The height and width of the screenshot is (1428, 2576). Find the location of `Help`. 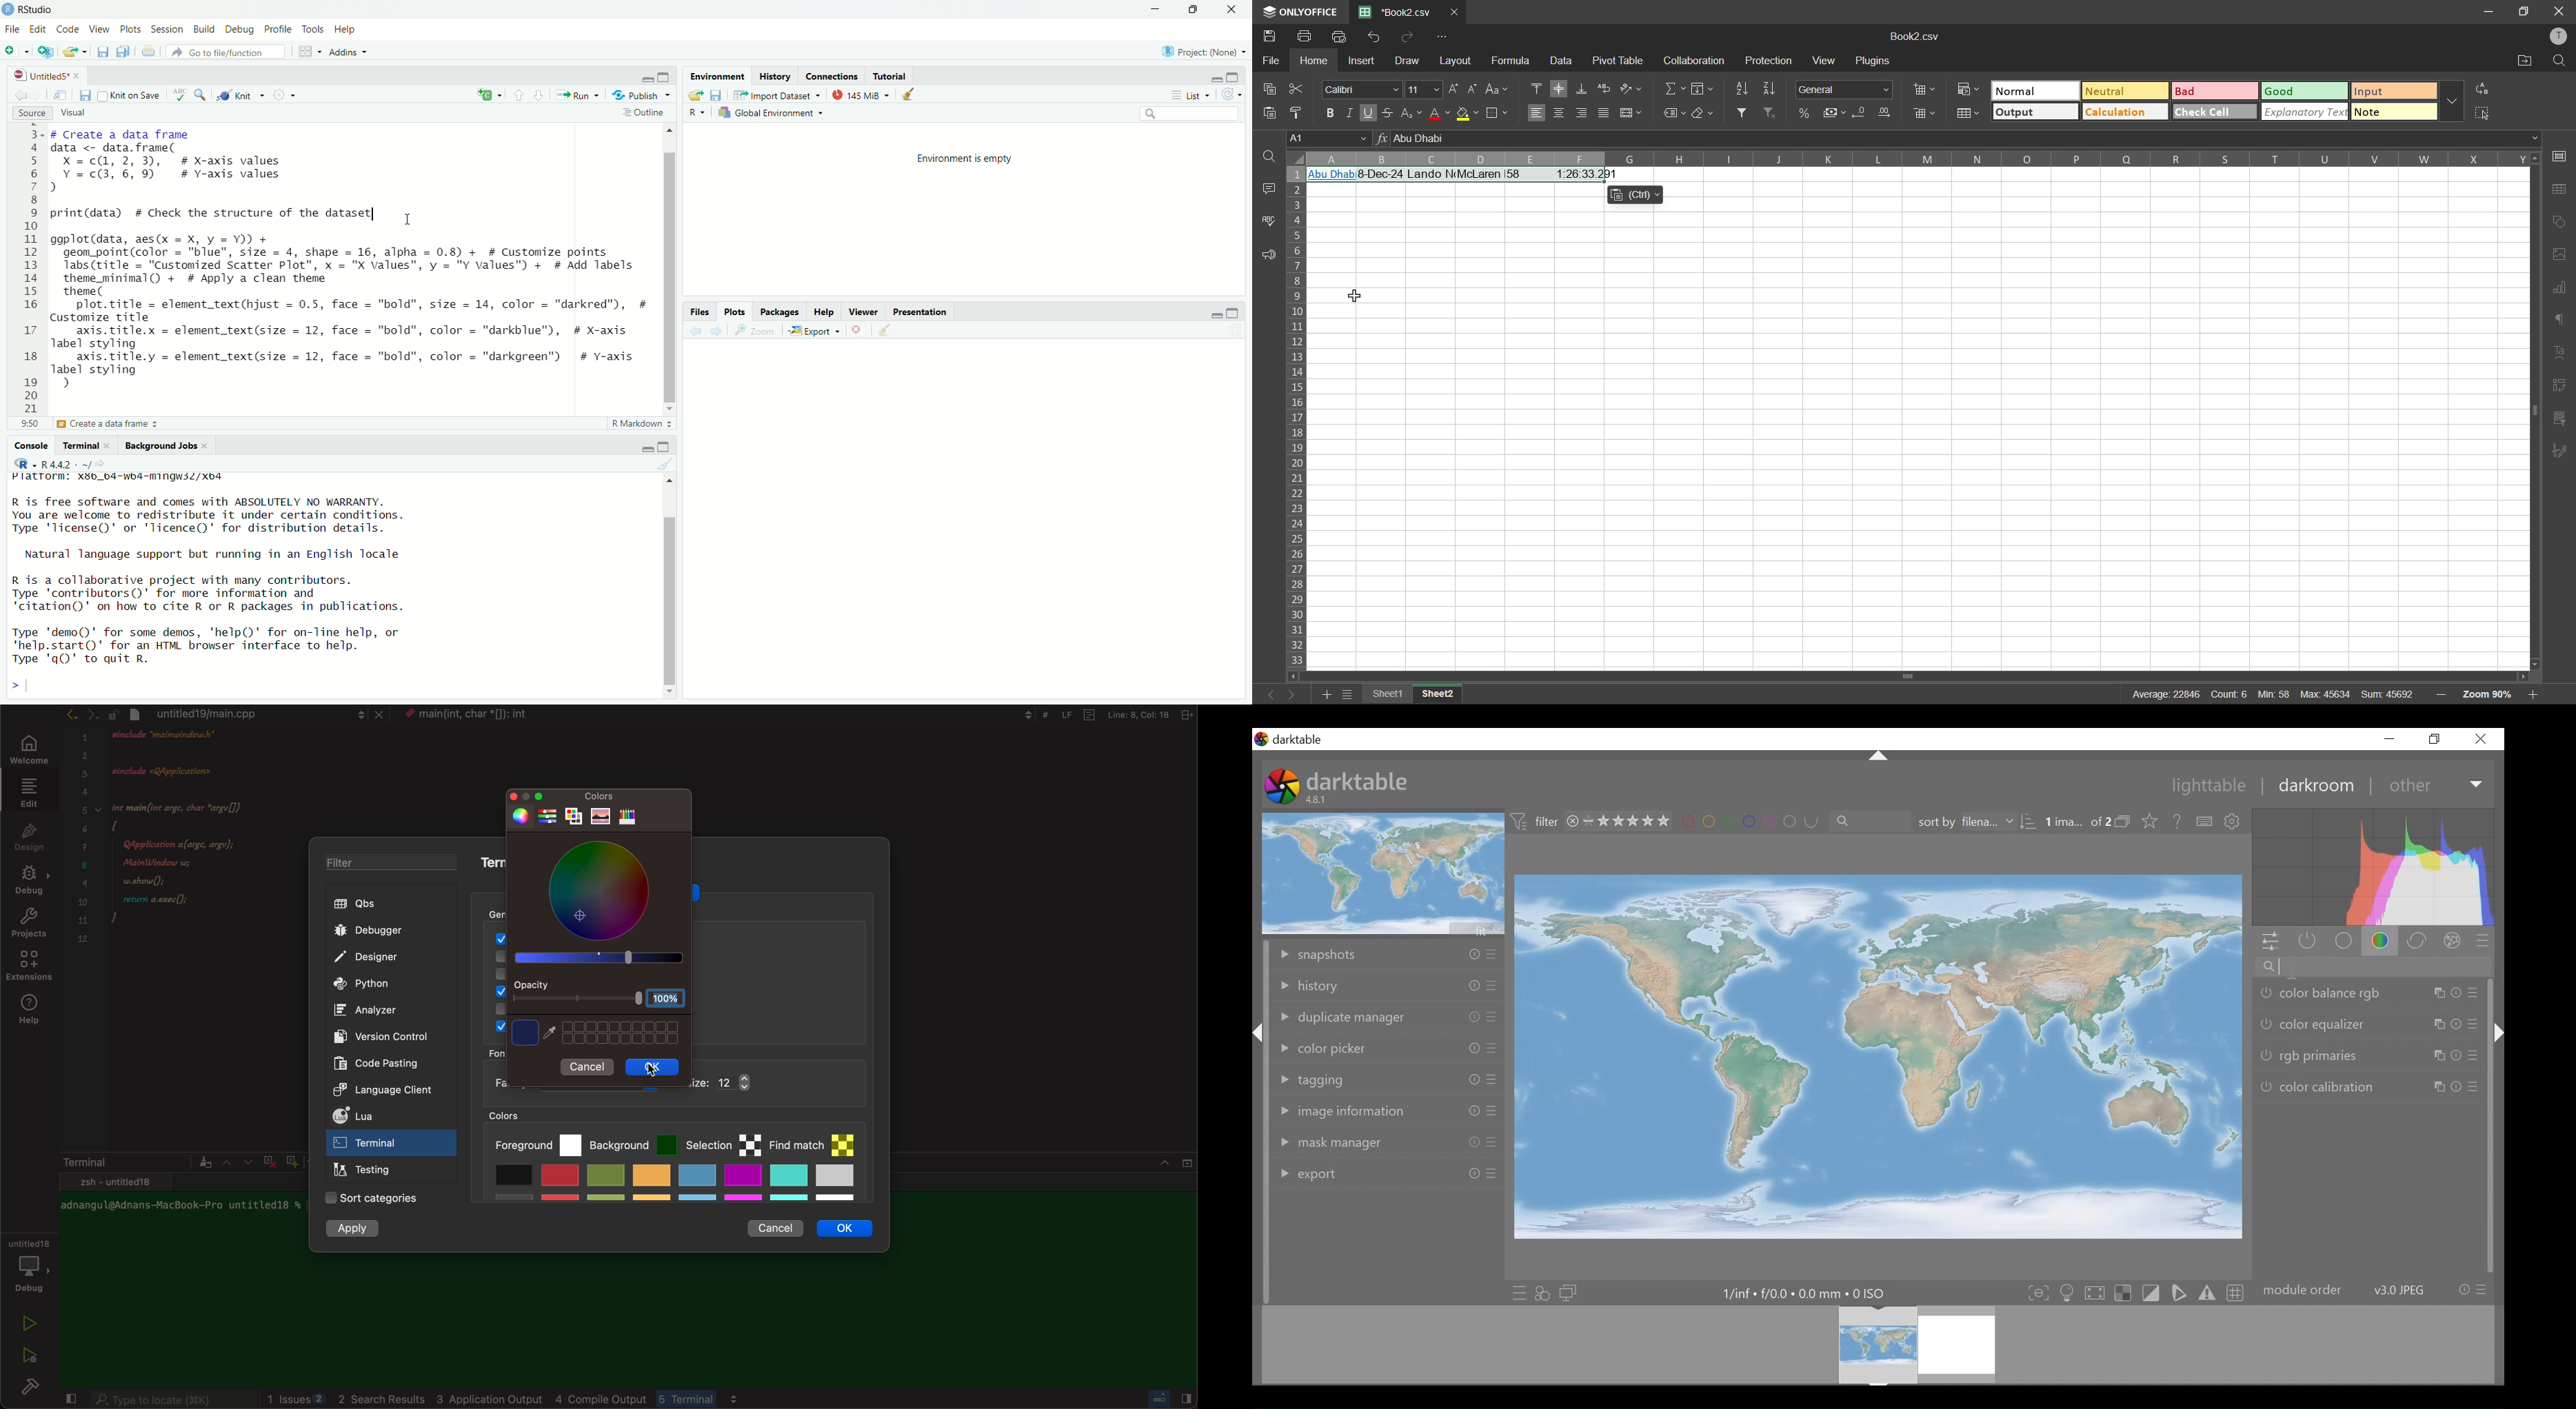

Help is located at coordinates (822, 314).